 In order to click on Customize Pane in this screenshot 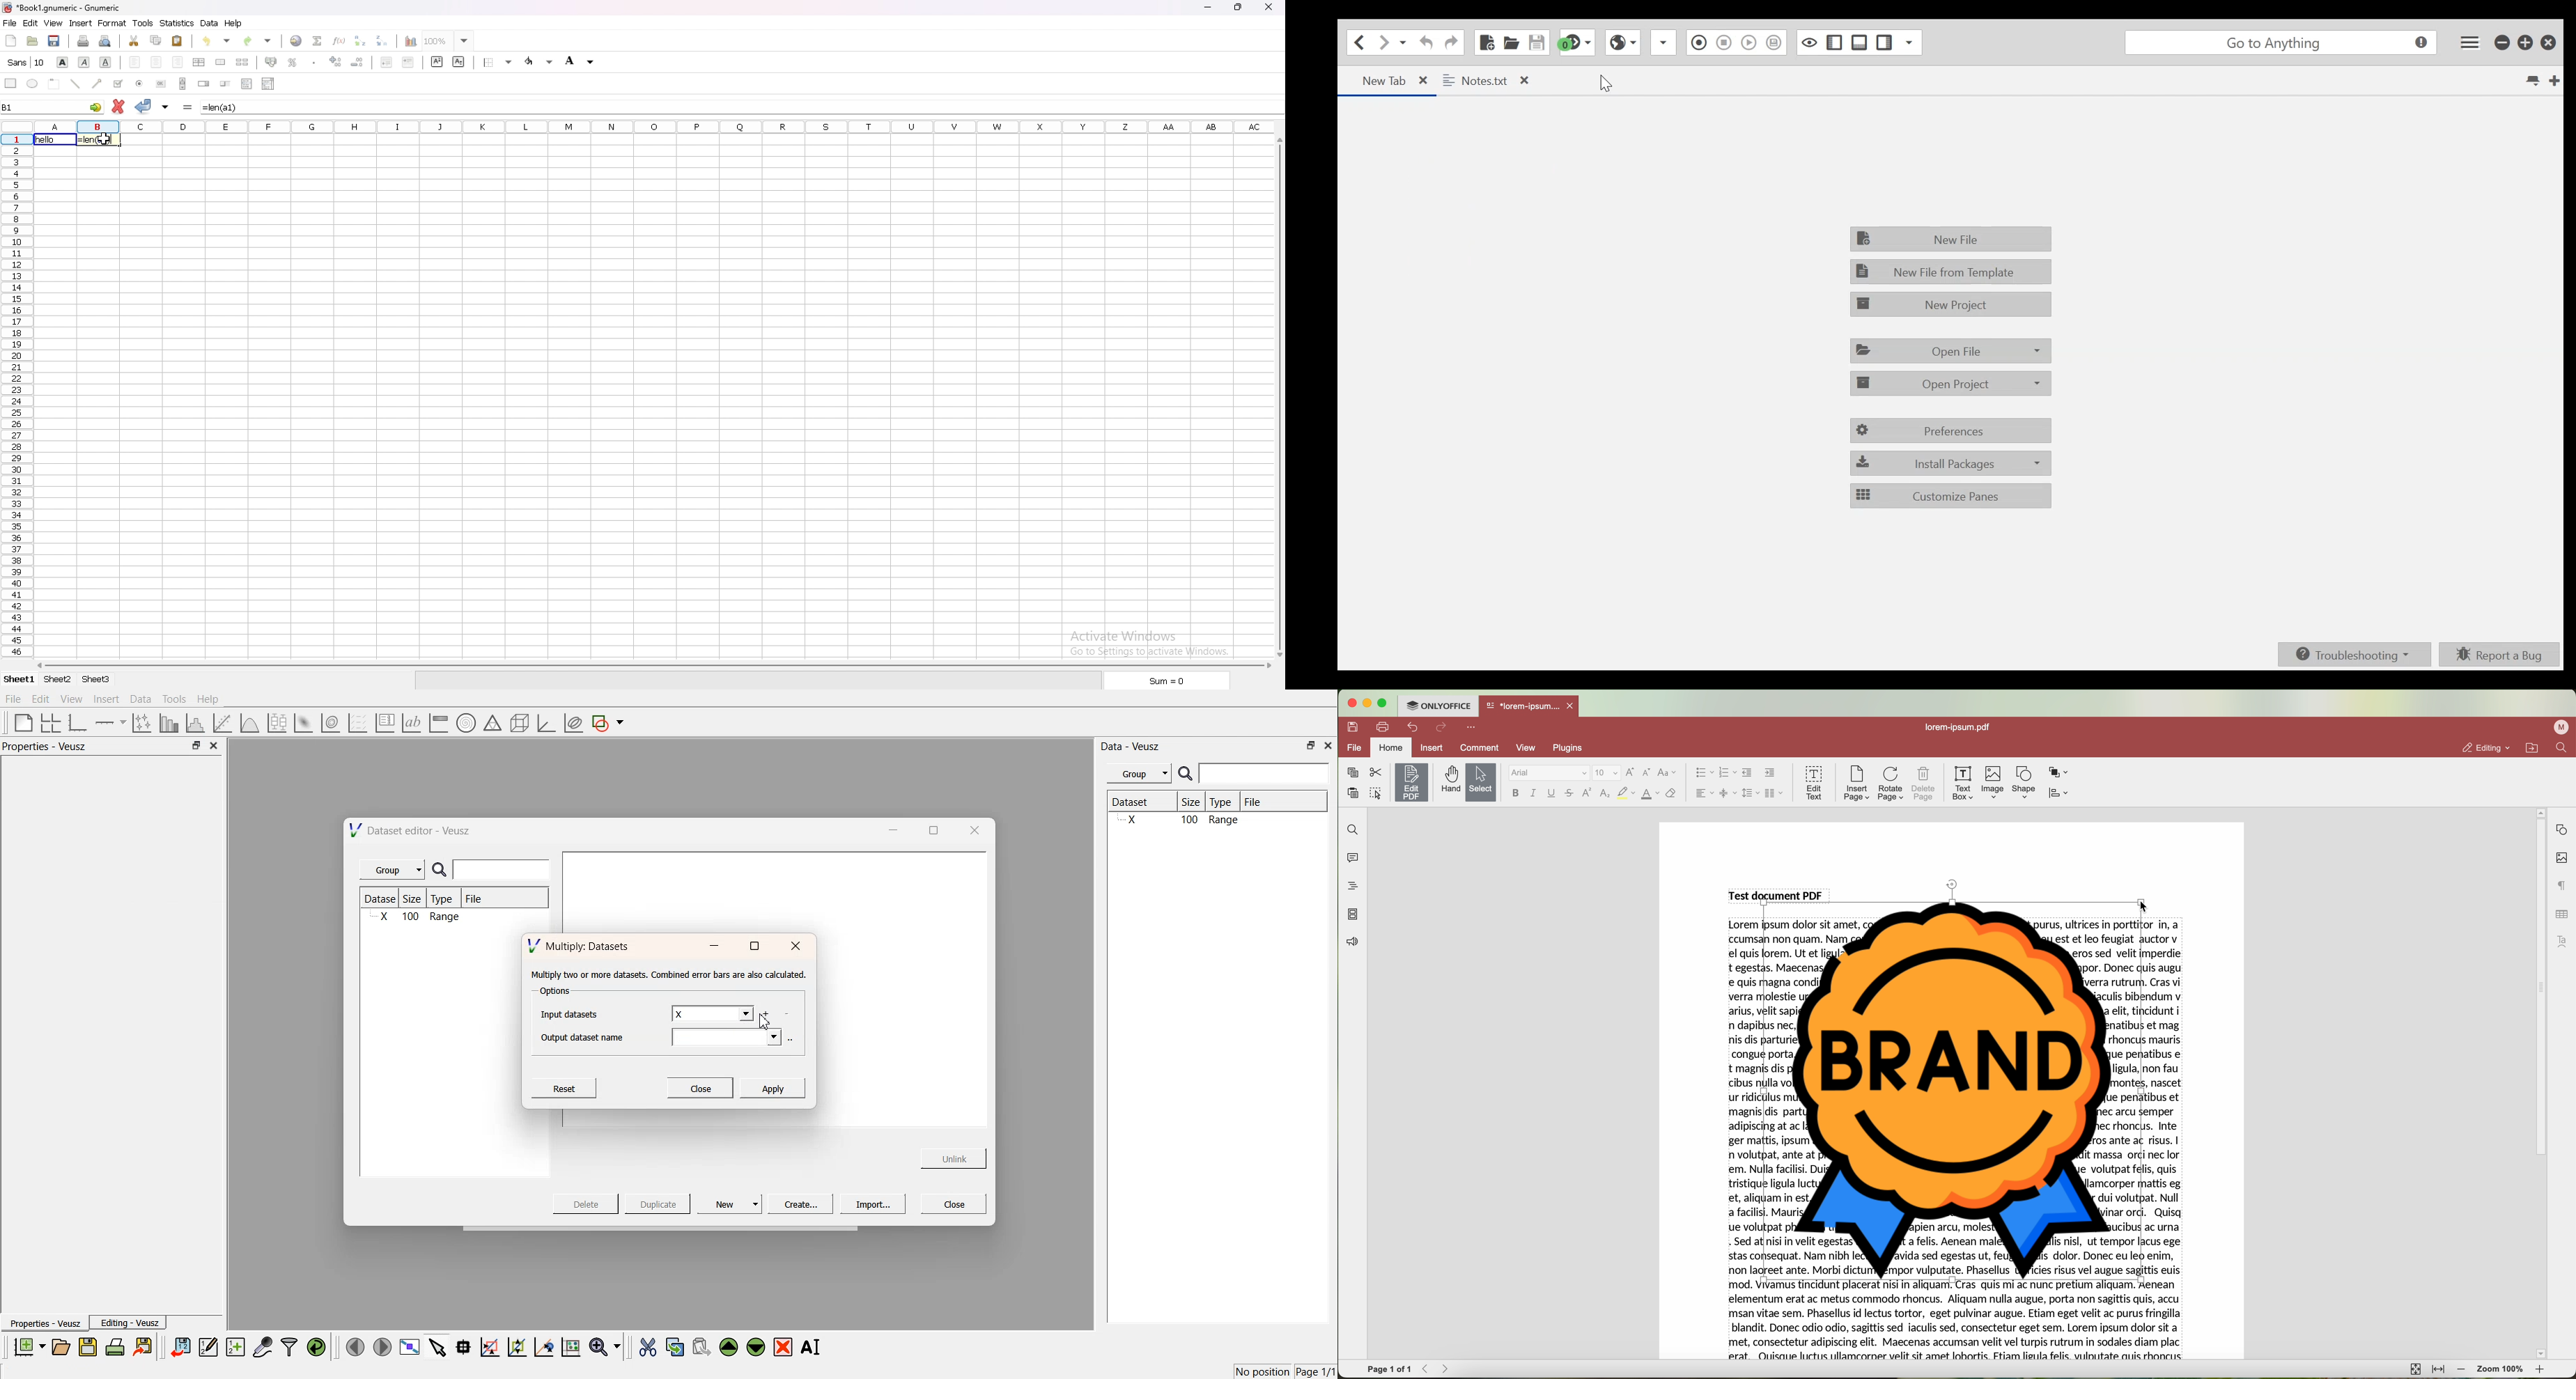, I will do `click(1949, 495)`.